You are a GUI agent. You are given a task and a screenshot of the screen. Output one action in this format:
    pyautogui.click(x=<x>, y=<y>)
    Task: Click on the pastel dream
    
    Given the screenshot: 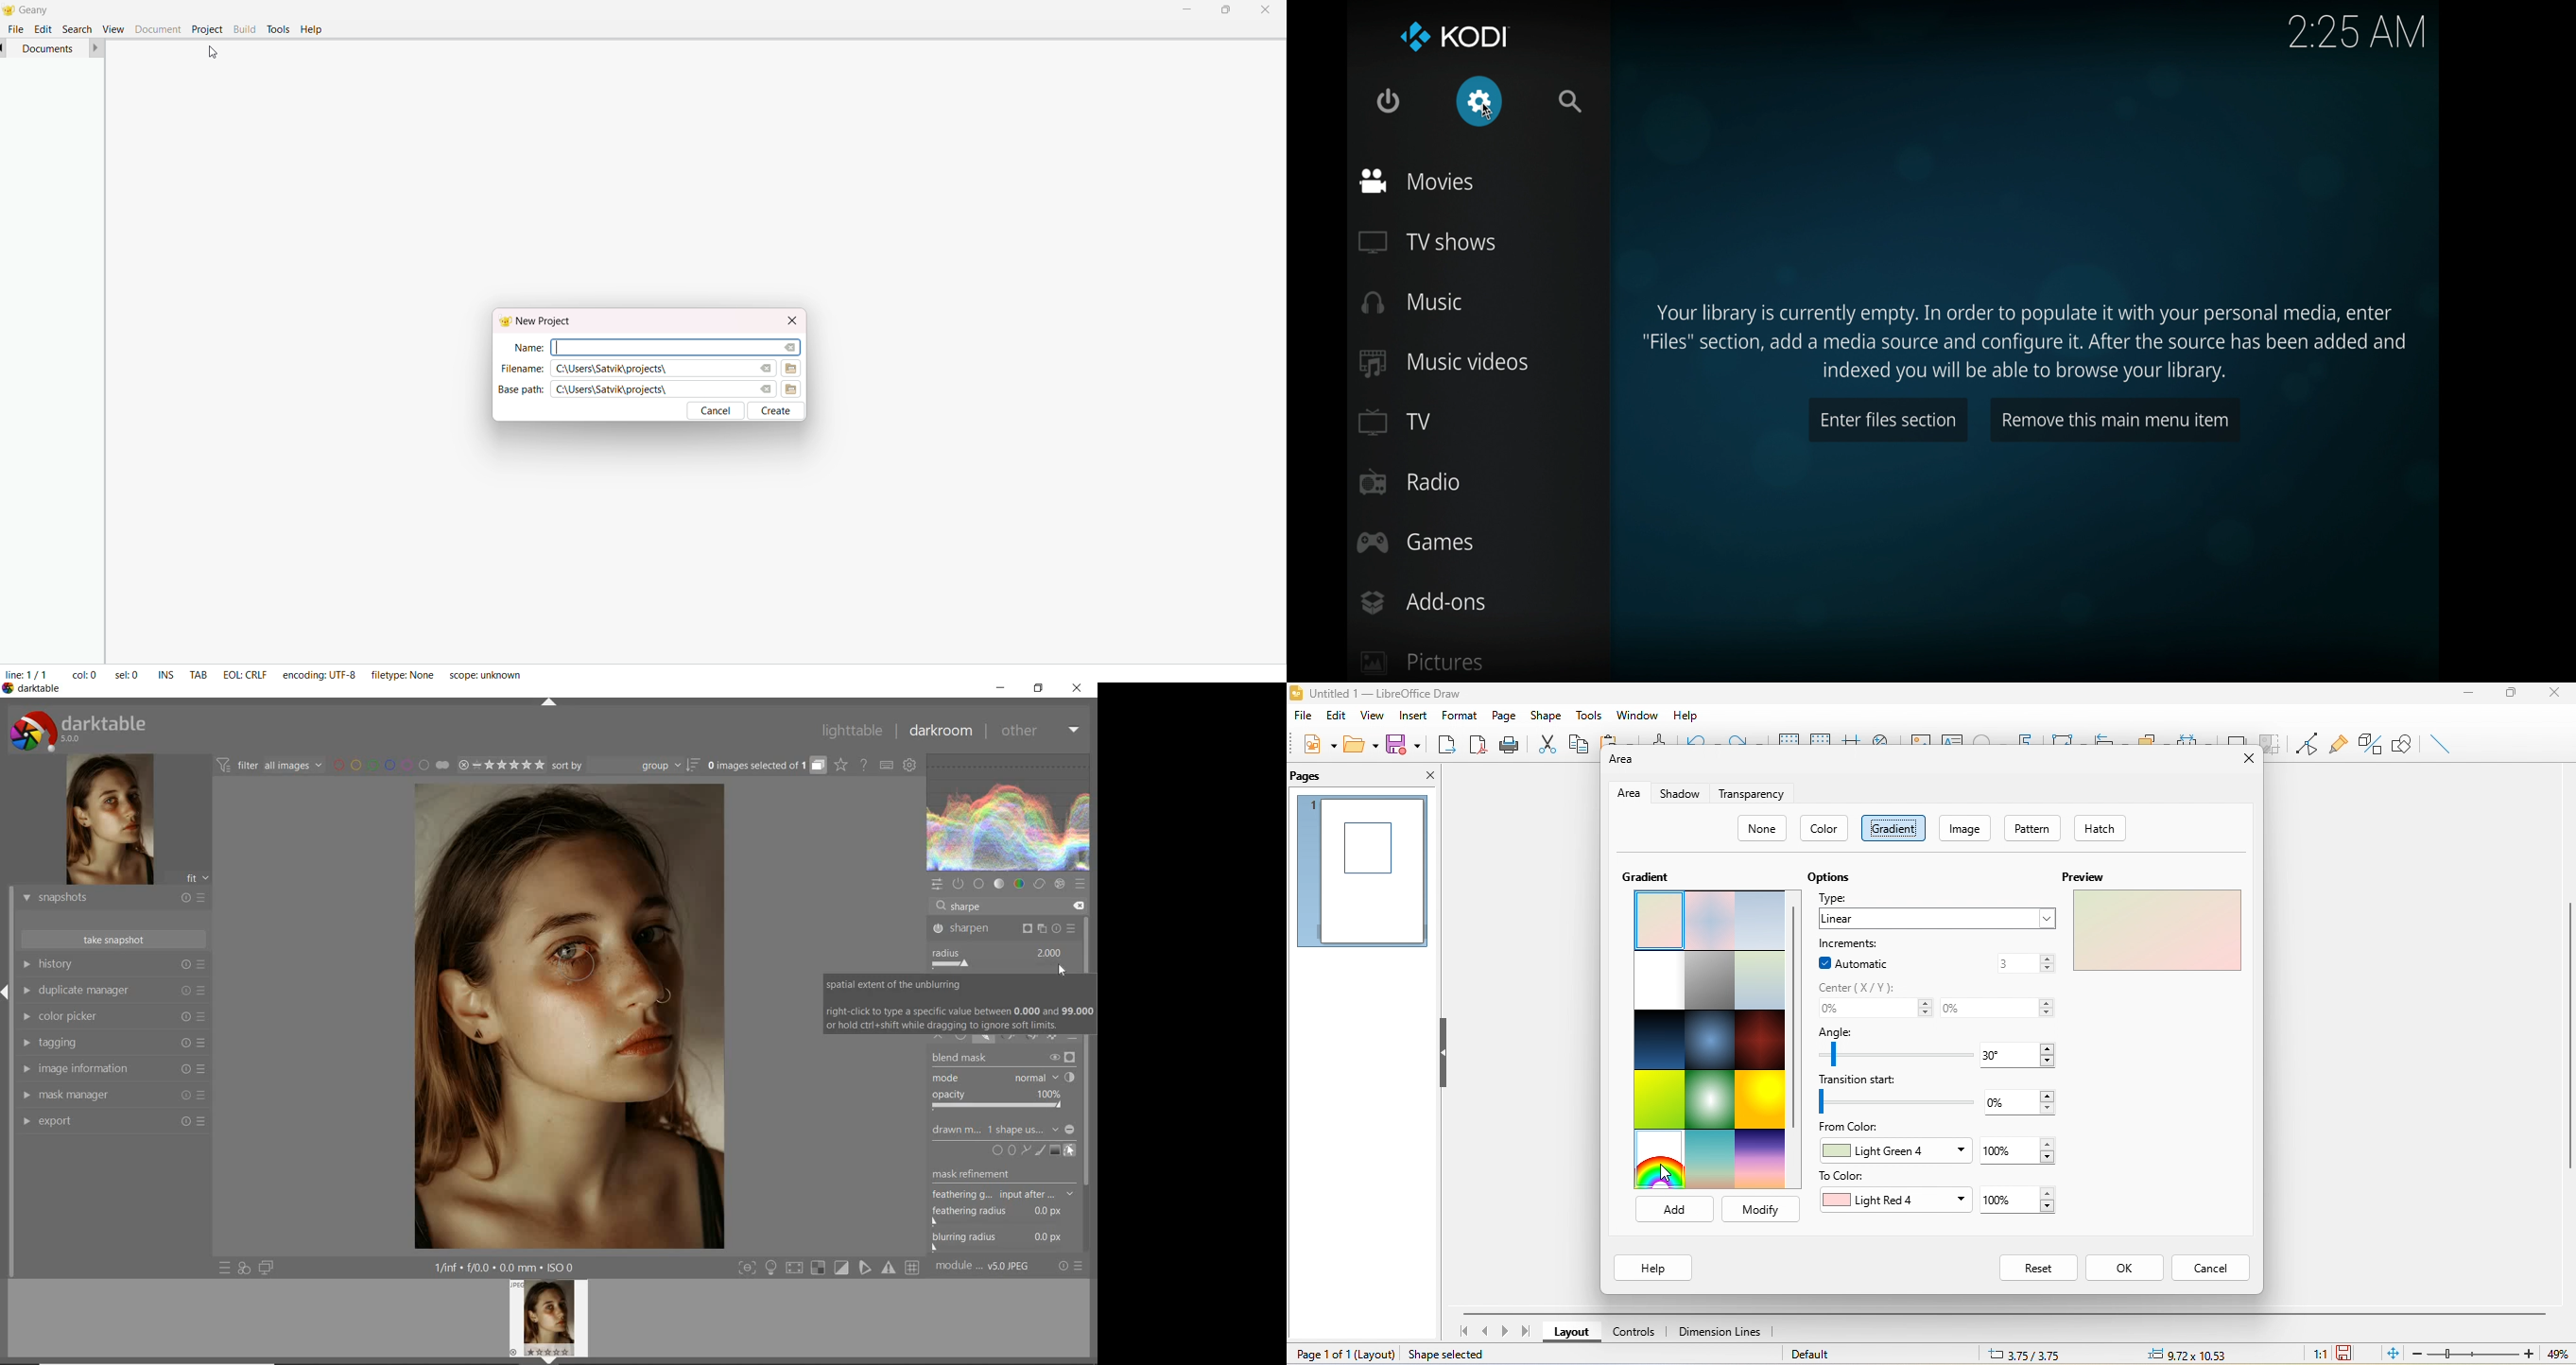 What is the action you would take?
    pyautogui.click(x=1711, y=921)
    